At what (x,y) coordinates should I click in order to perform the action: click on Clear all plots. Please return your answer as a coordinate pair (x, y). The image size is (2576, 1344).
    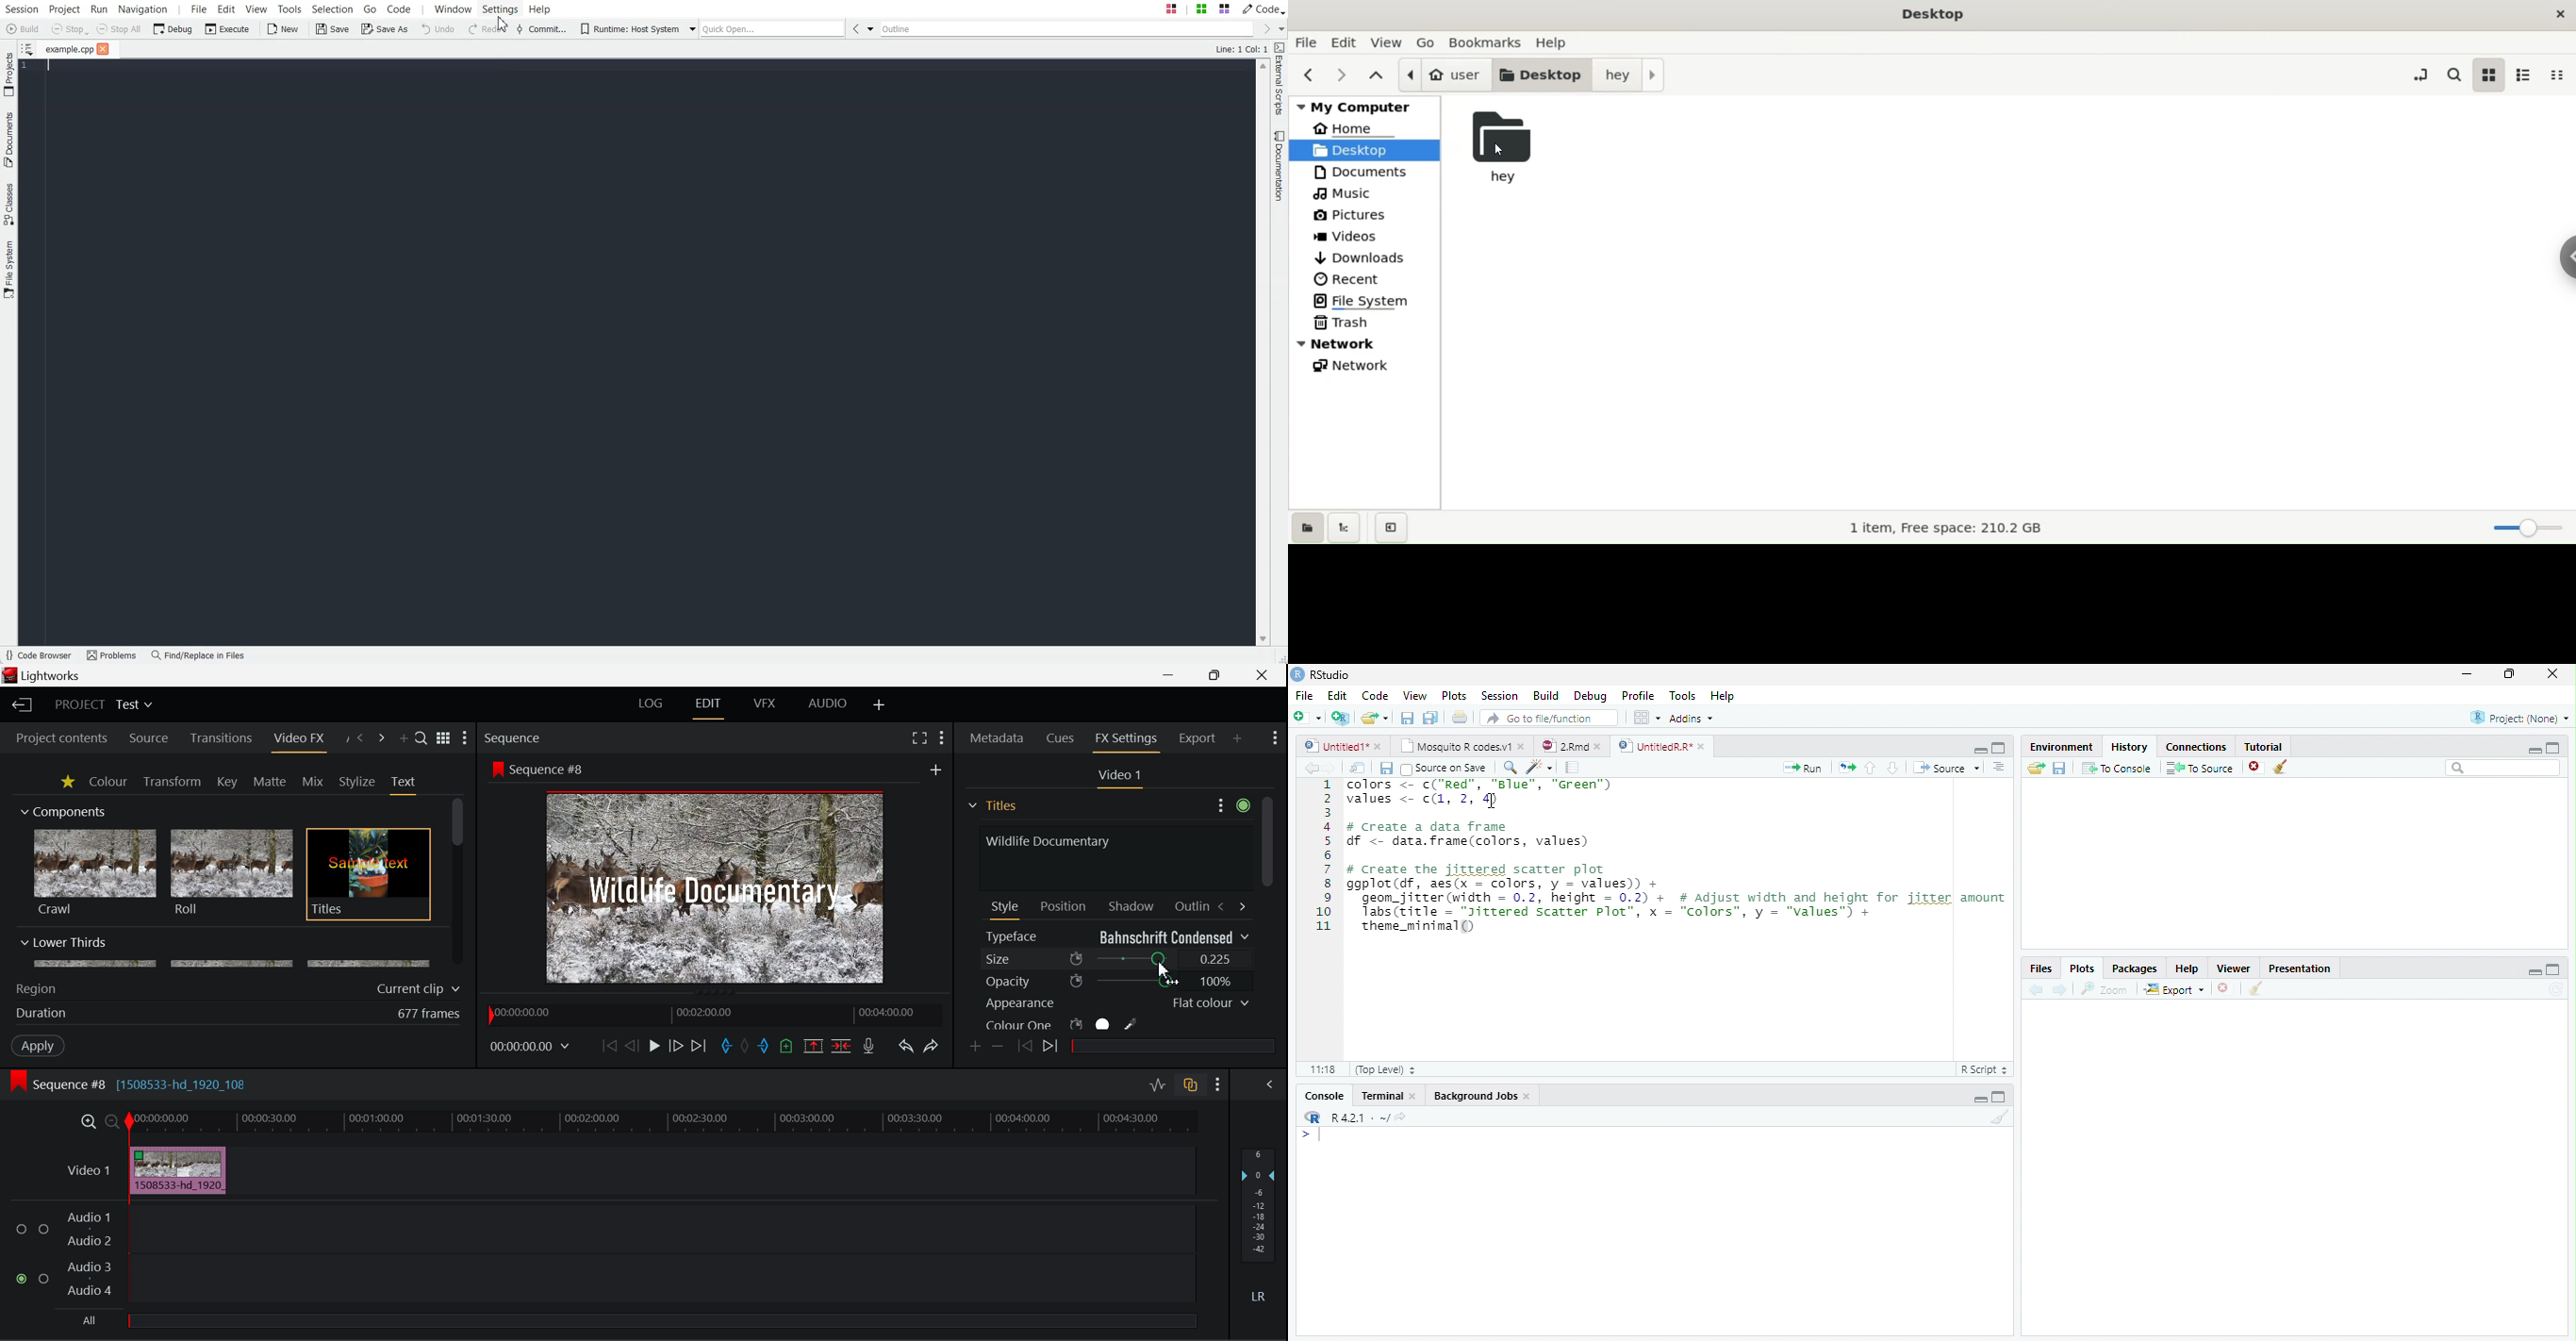
    Looking at the image, I should click on (2254, 988).